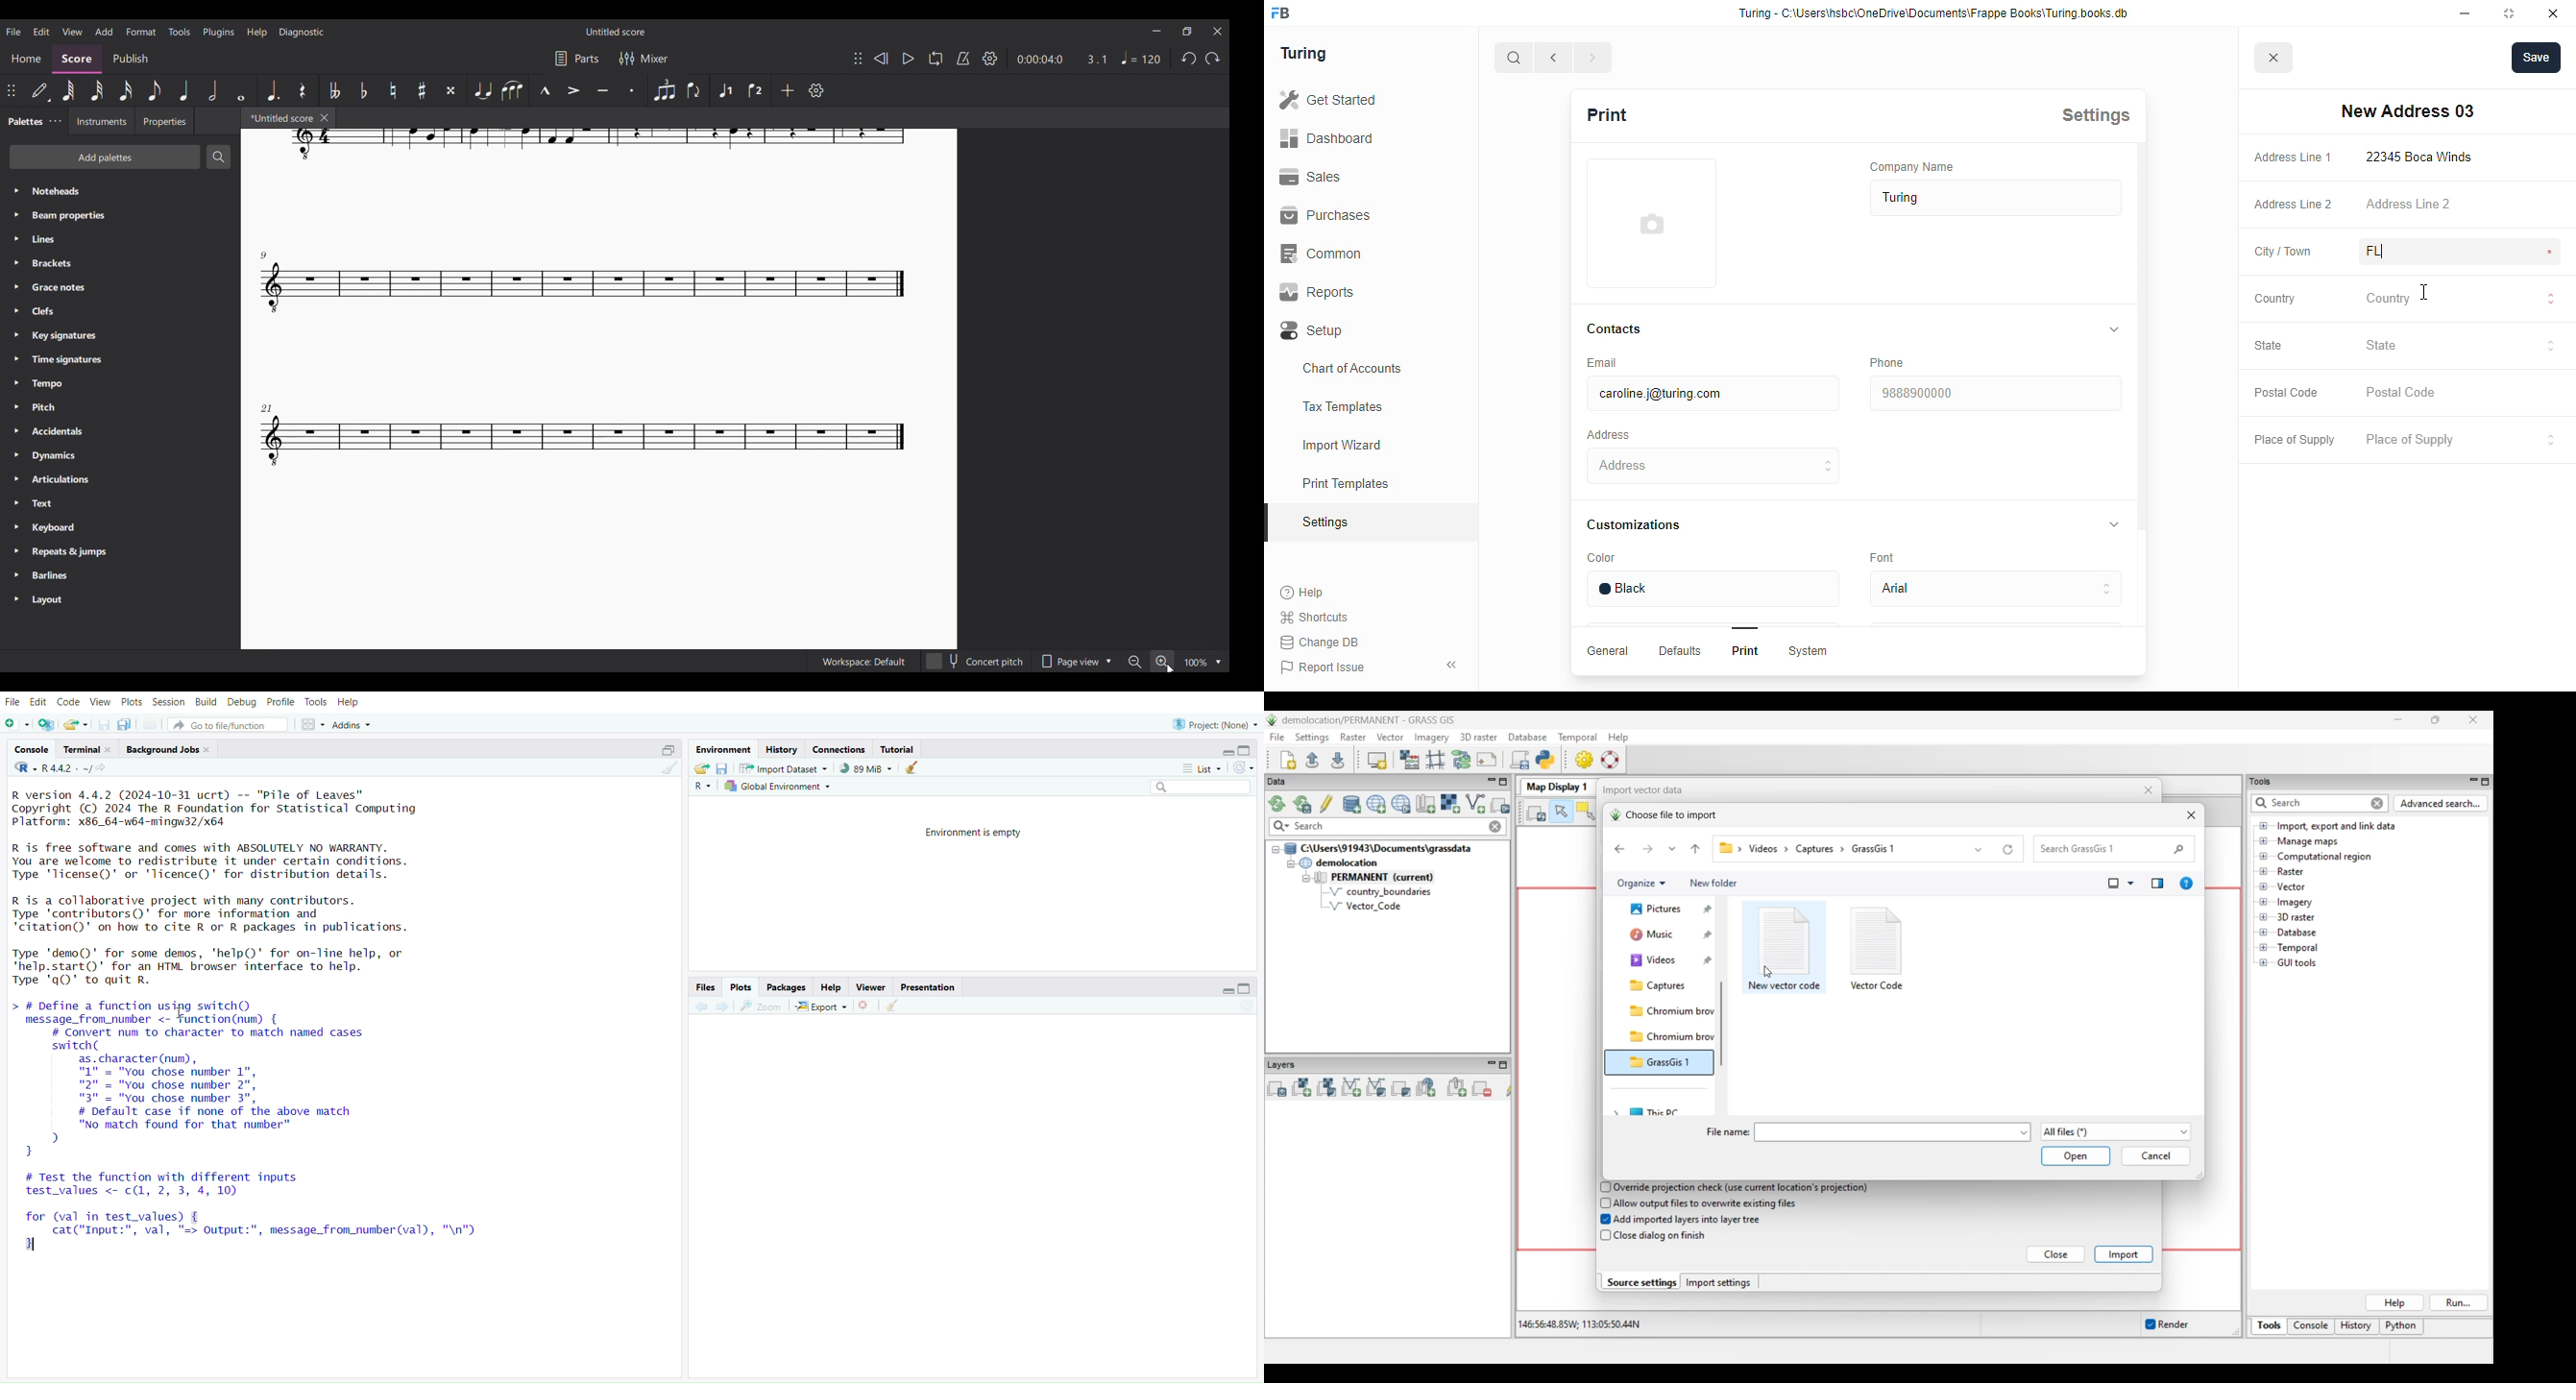  What do you see at coordinates (603, 91) in the screenshot?
I see `Tenuto` at bounding box center [603, 91].